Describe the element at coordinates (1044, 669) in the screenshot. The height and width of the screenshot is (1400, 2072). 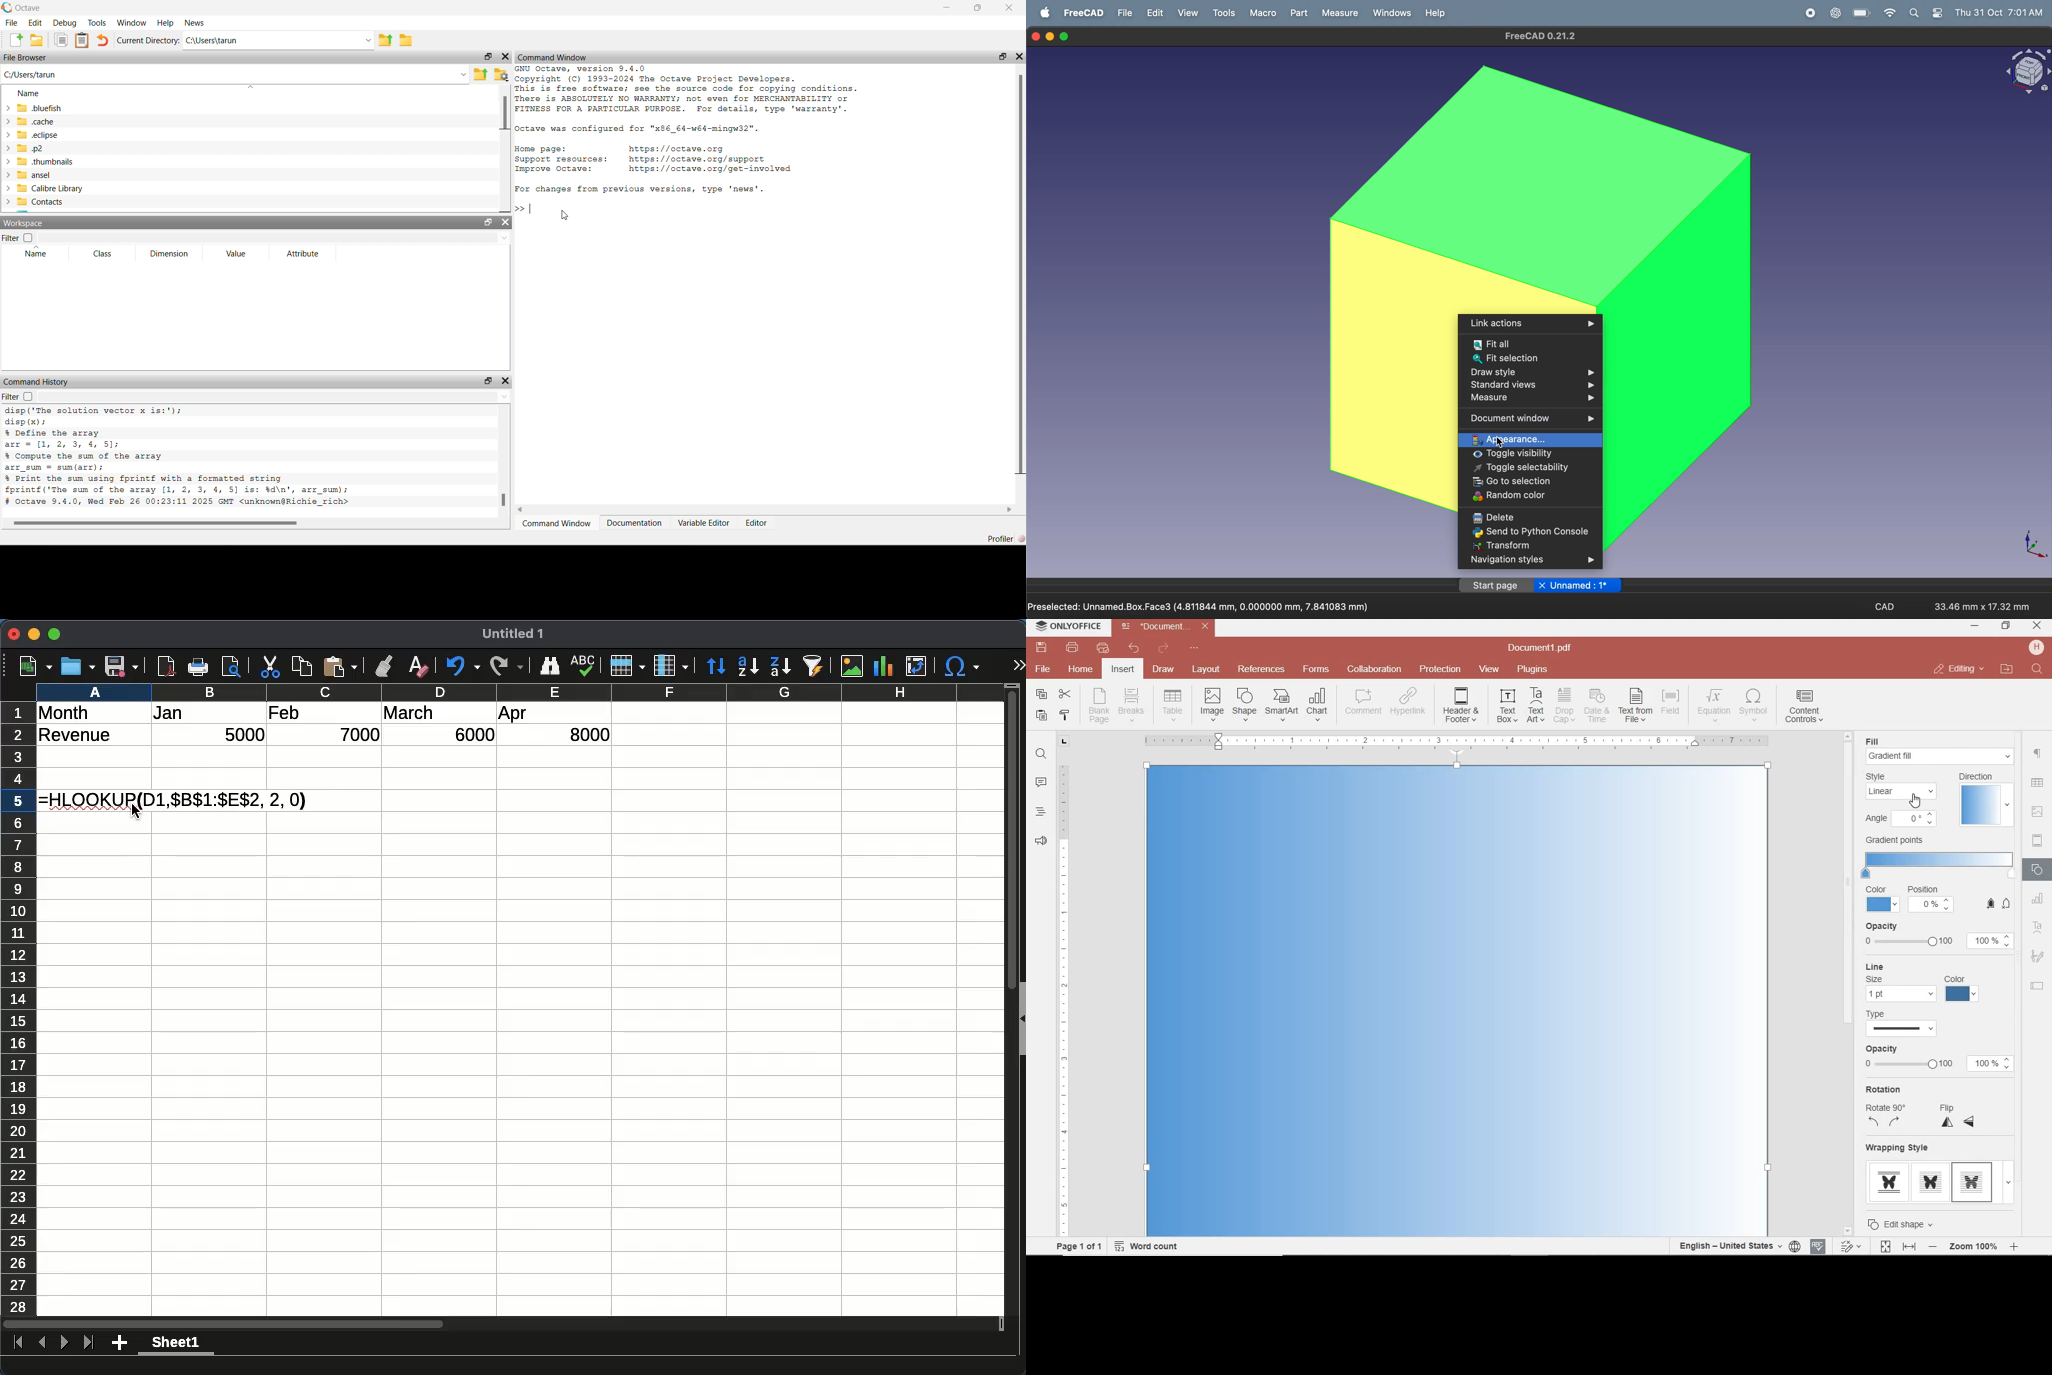
I see `file` at that location.